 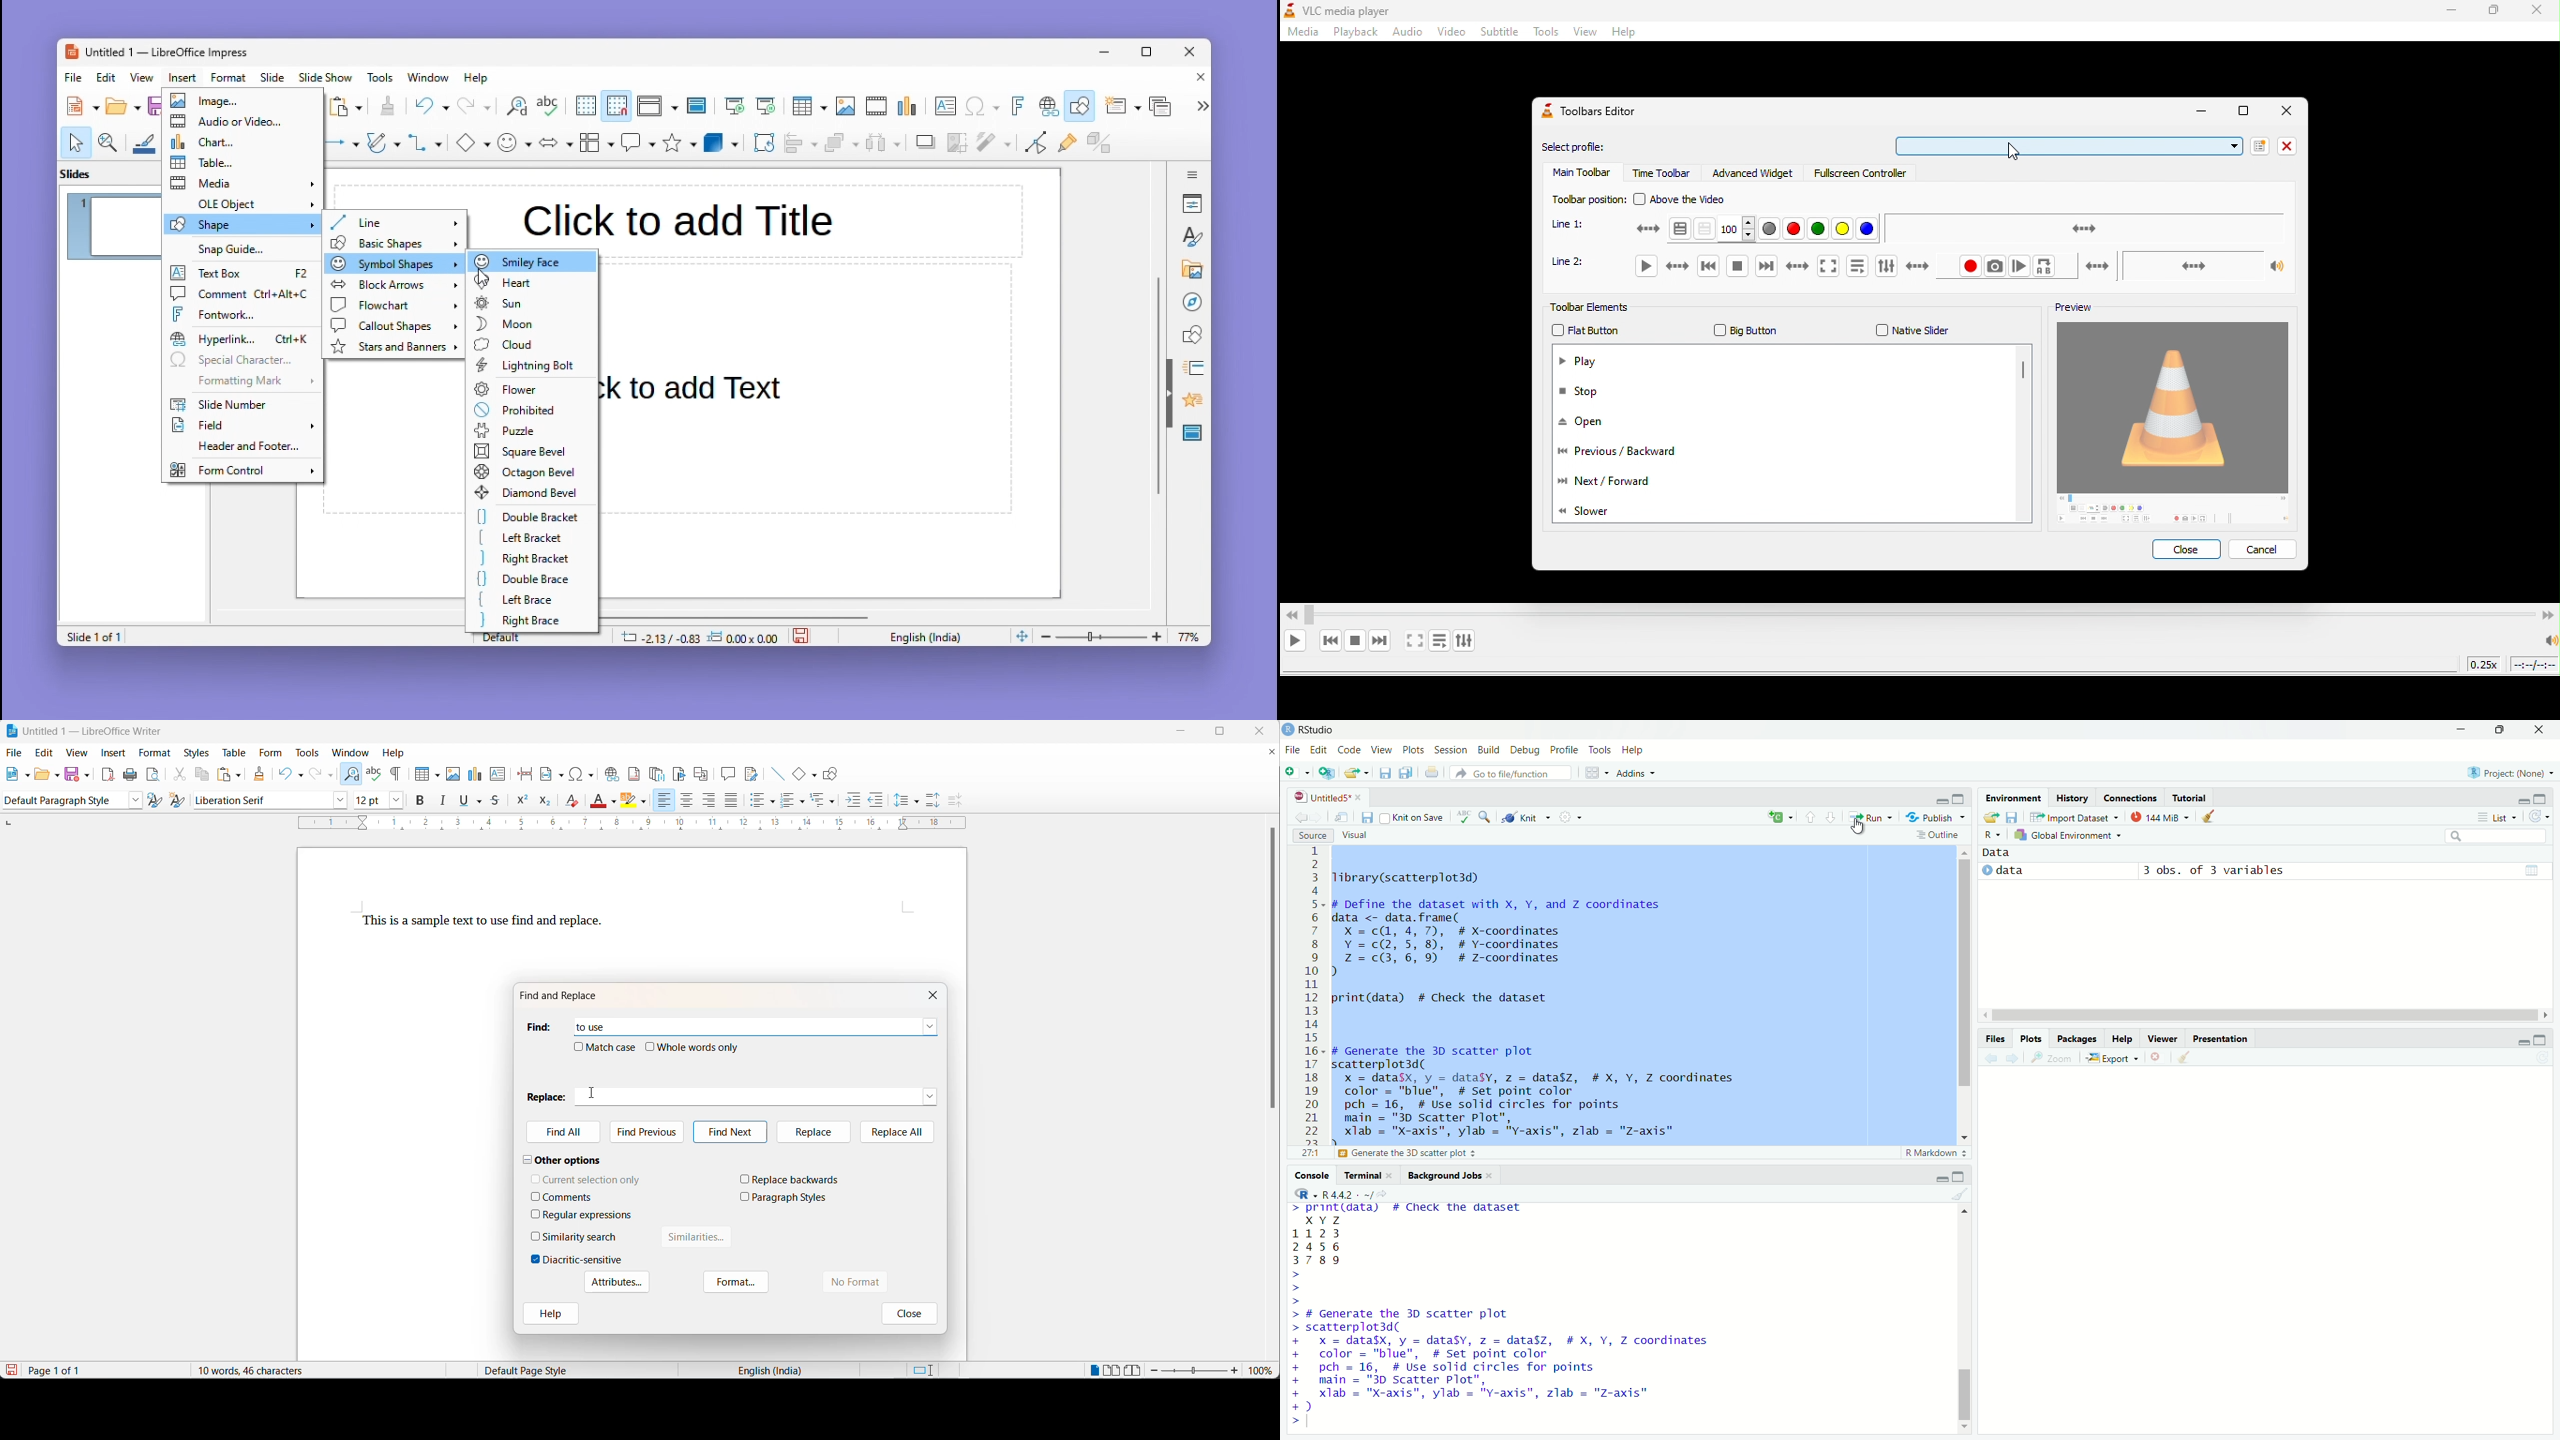 I want to click on view, so click(x=1384, y=753).